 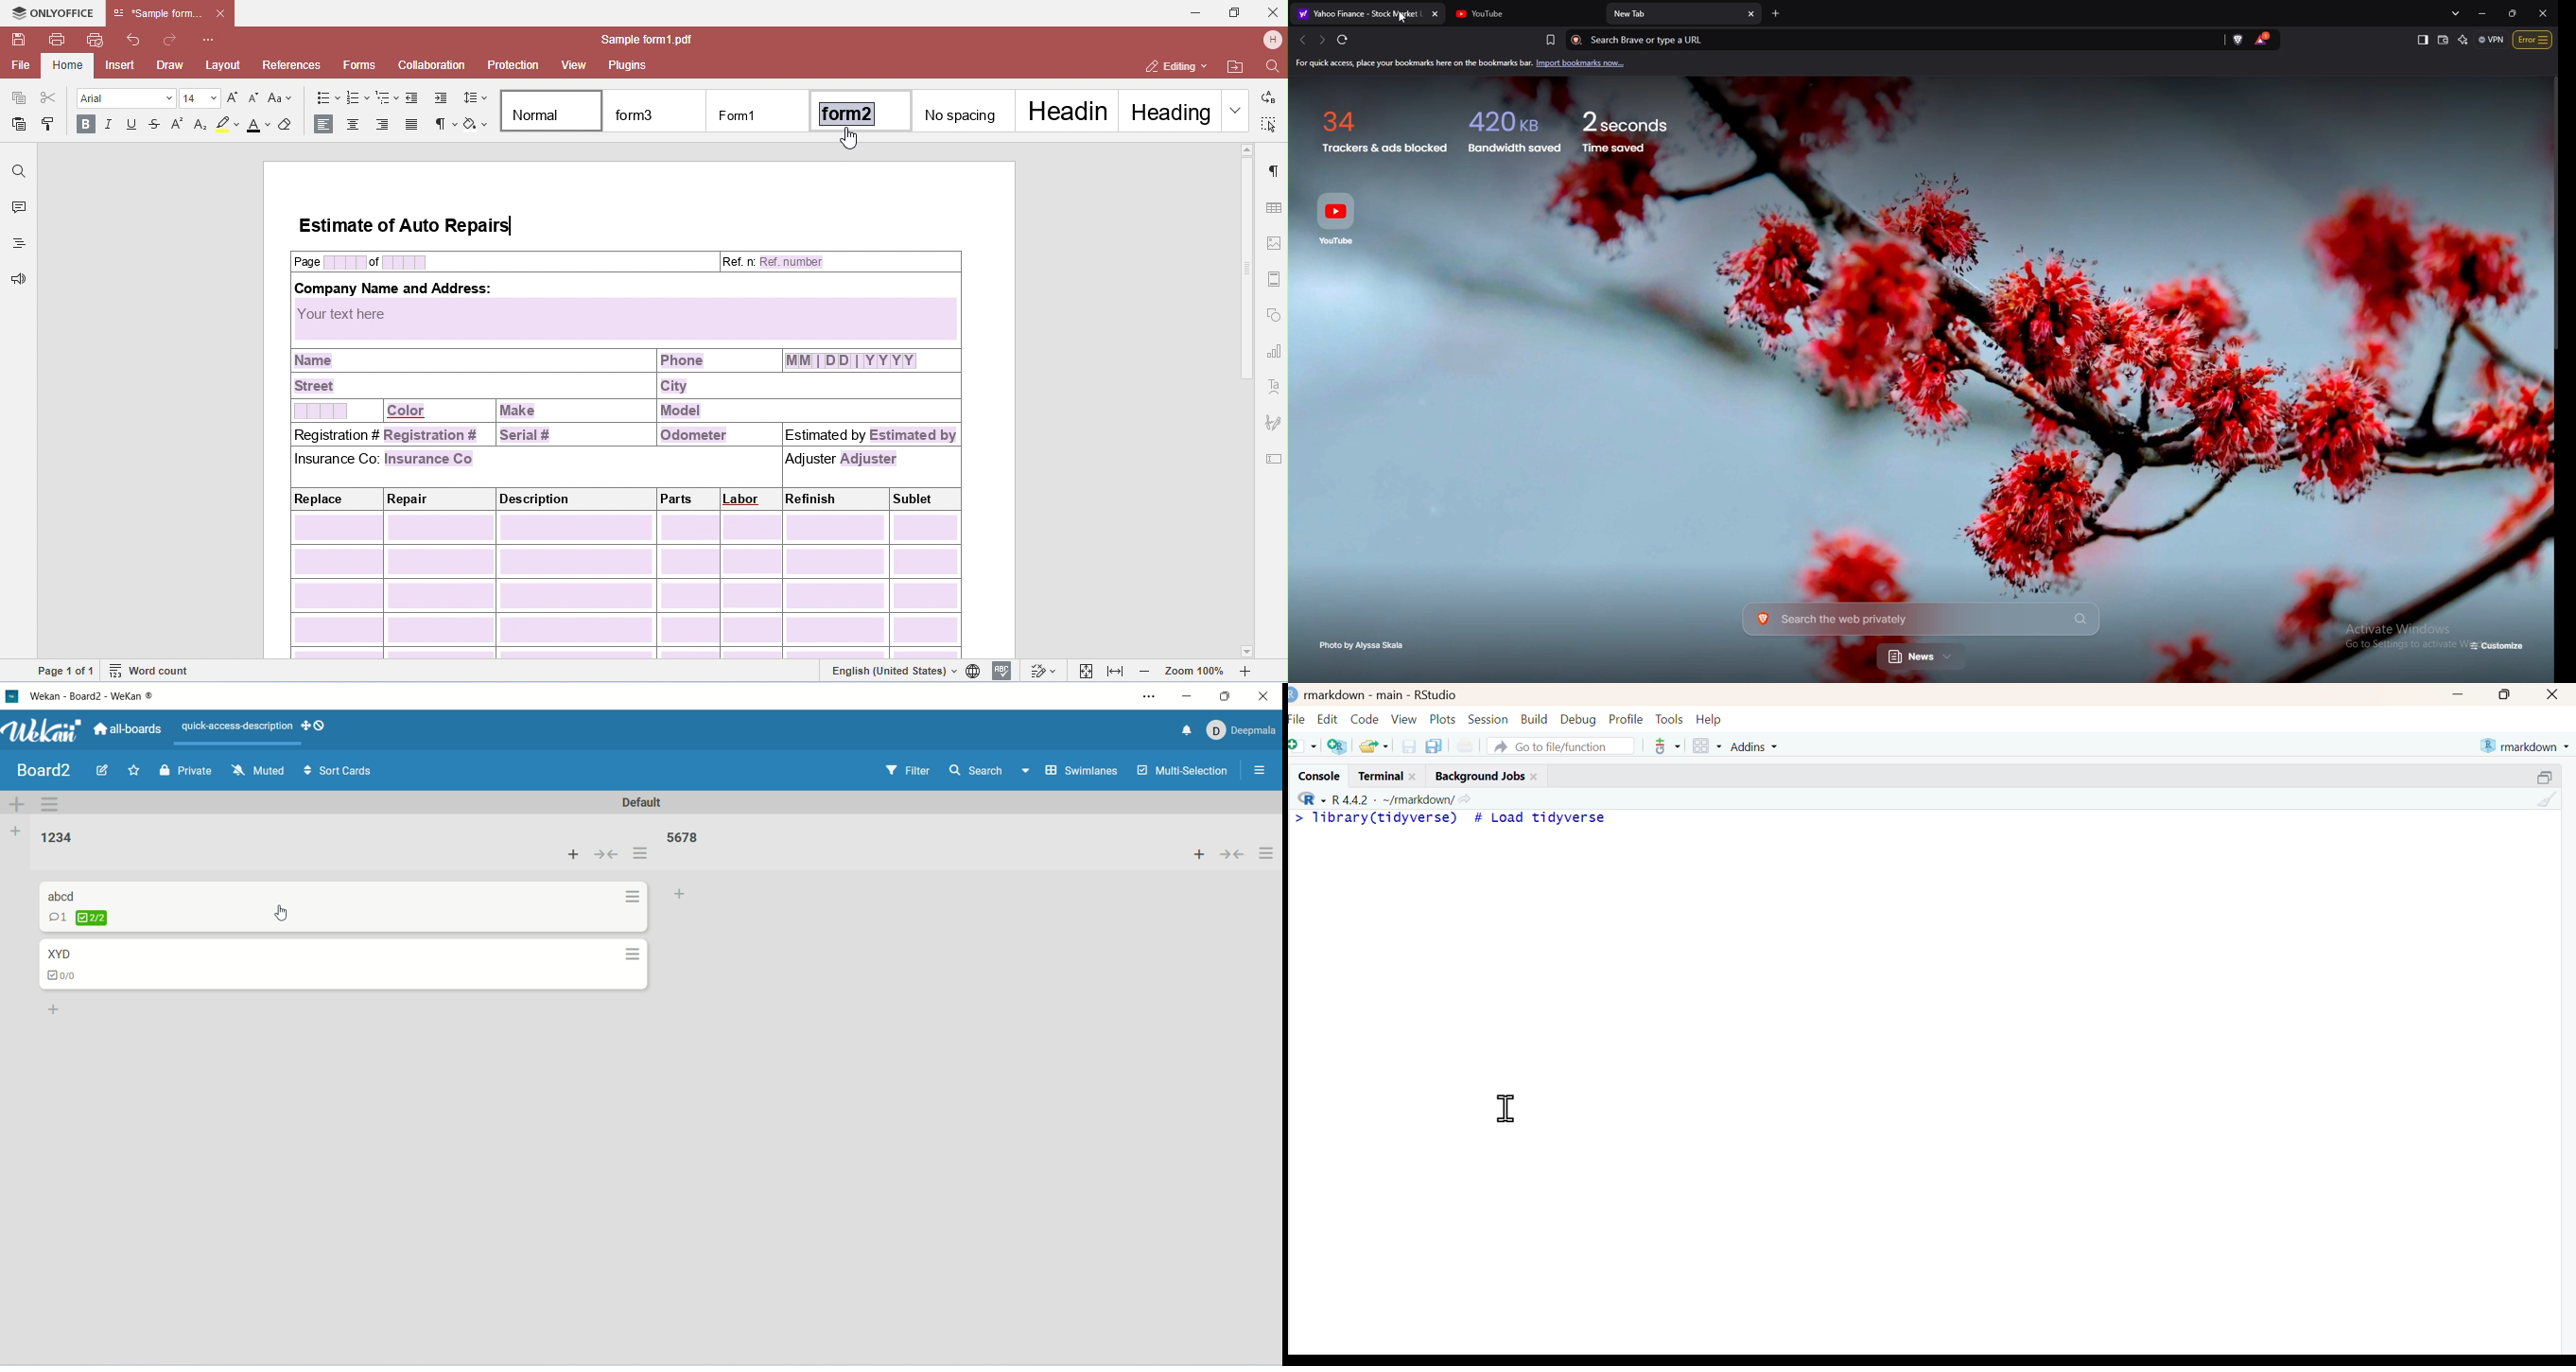 I want to click on markdown, so click(x=2527, y=744).